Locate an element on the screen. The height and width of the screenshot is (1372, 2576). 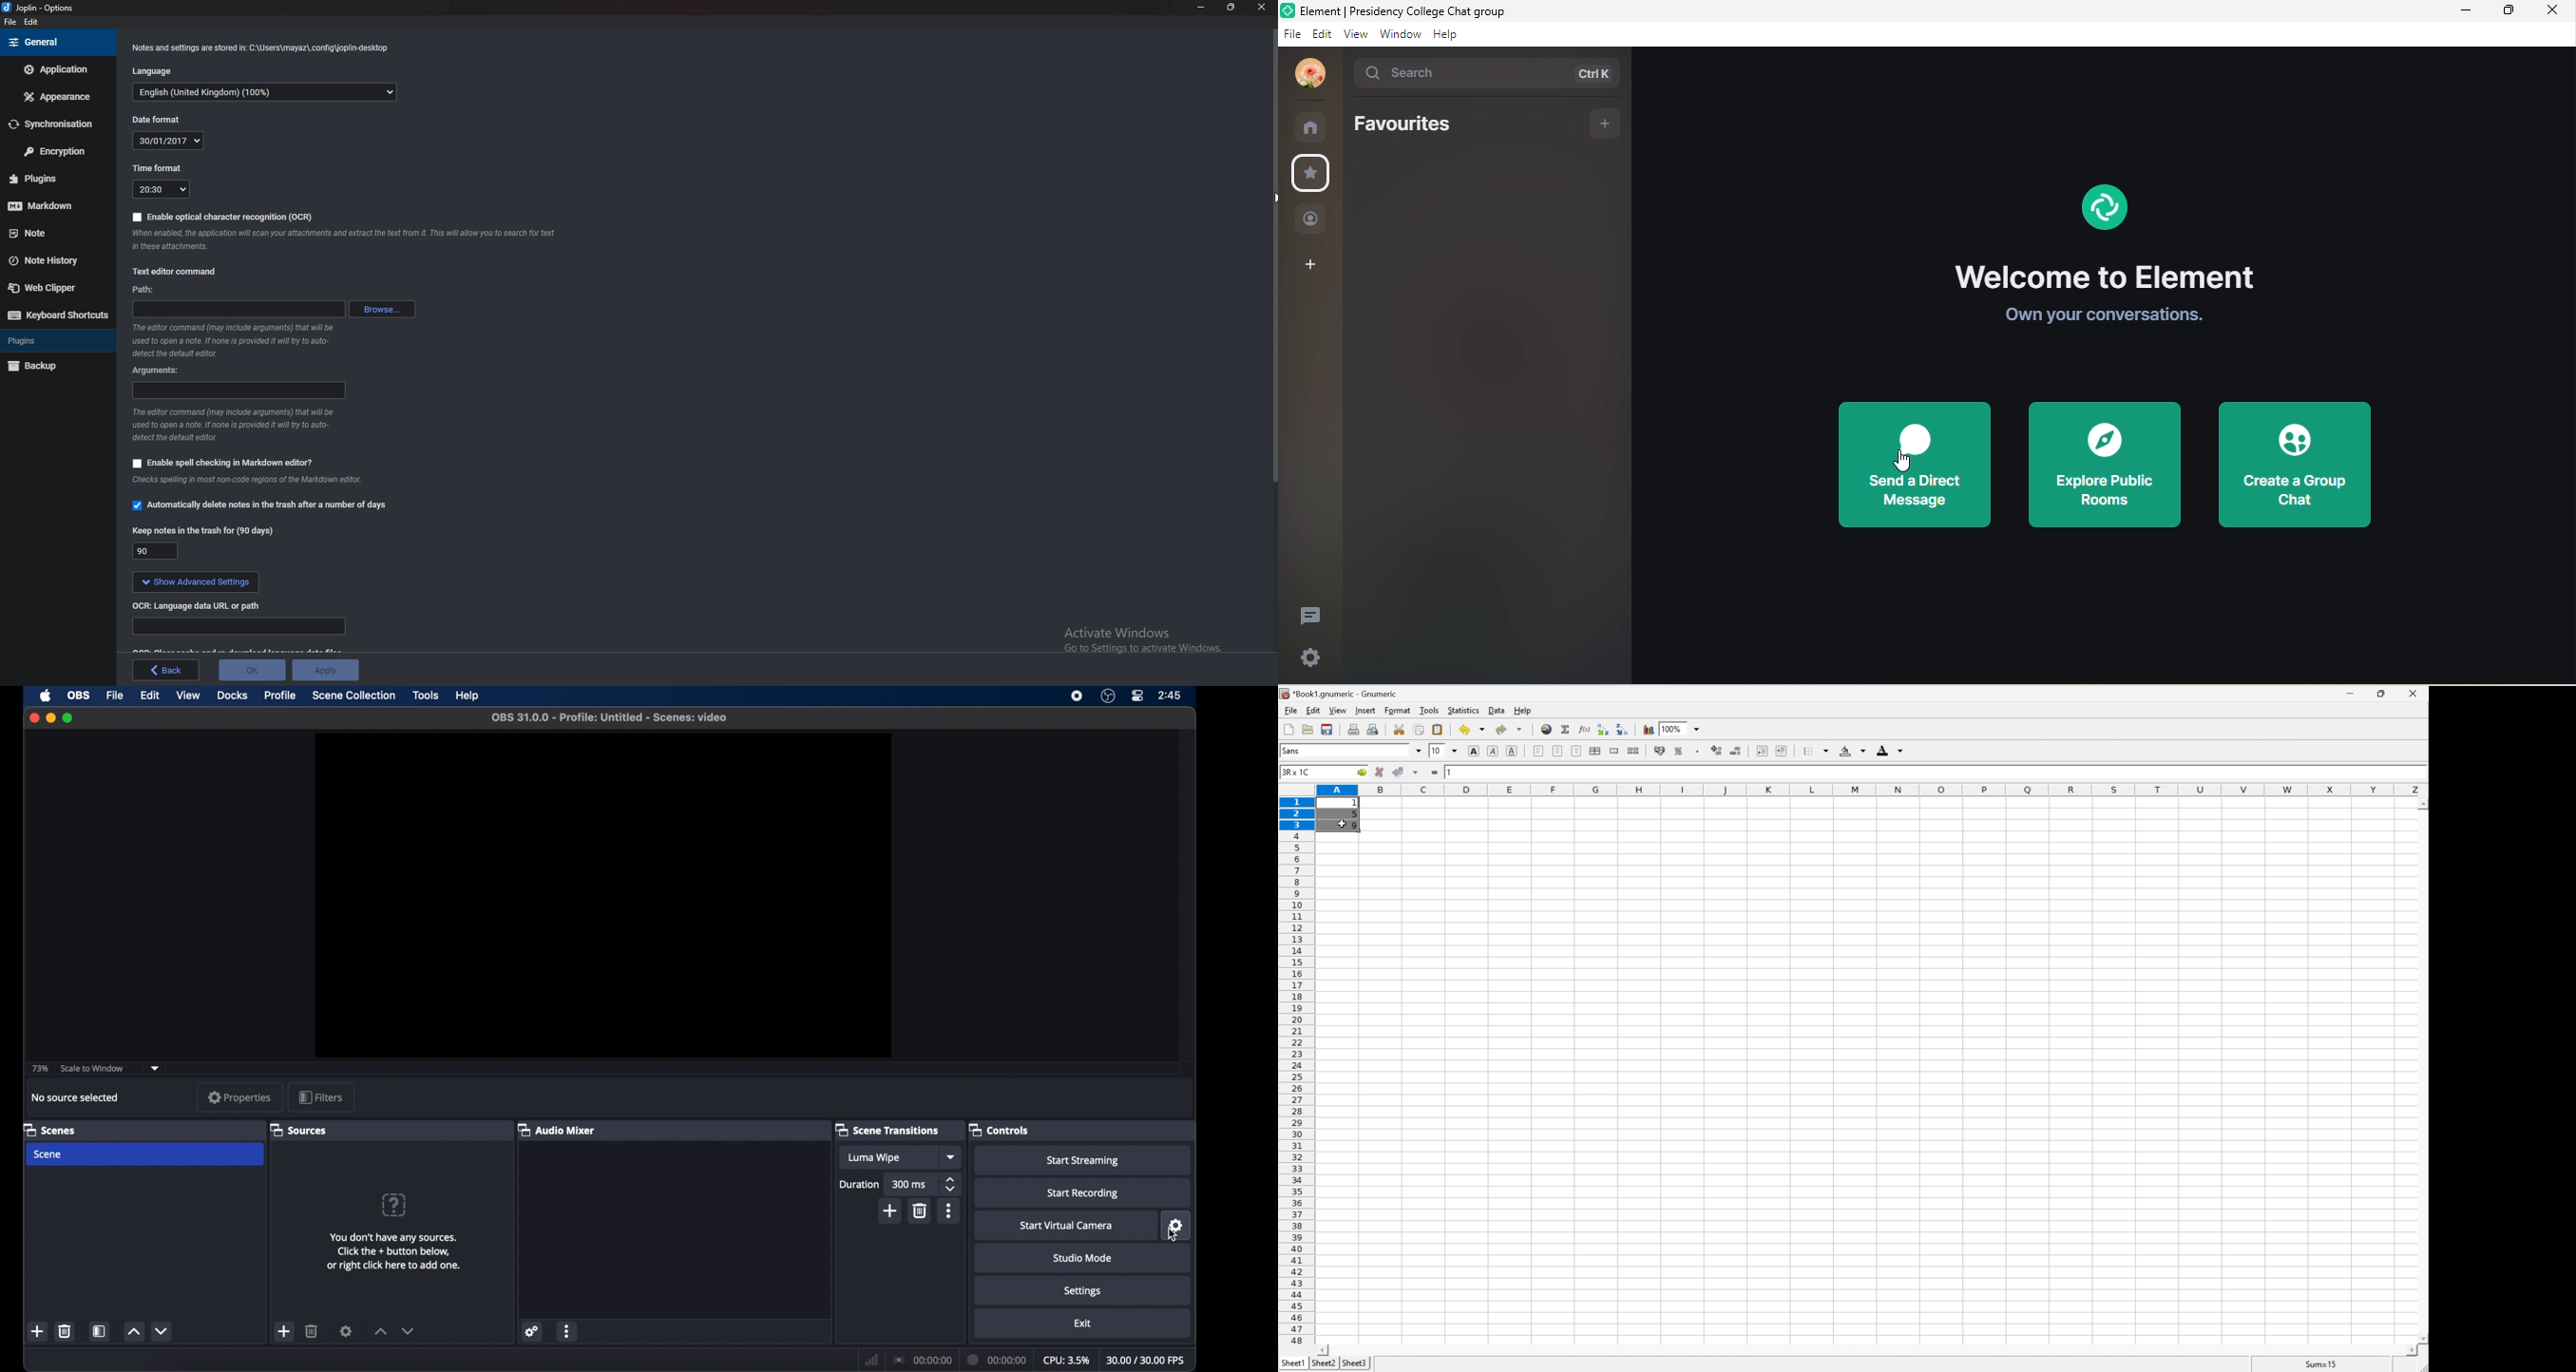
delete is located at coordinates (312, 1330).